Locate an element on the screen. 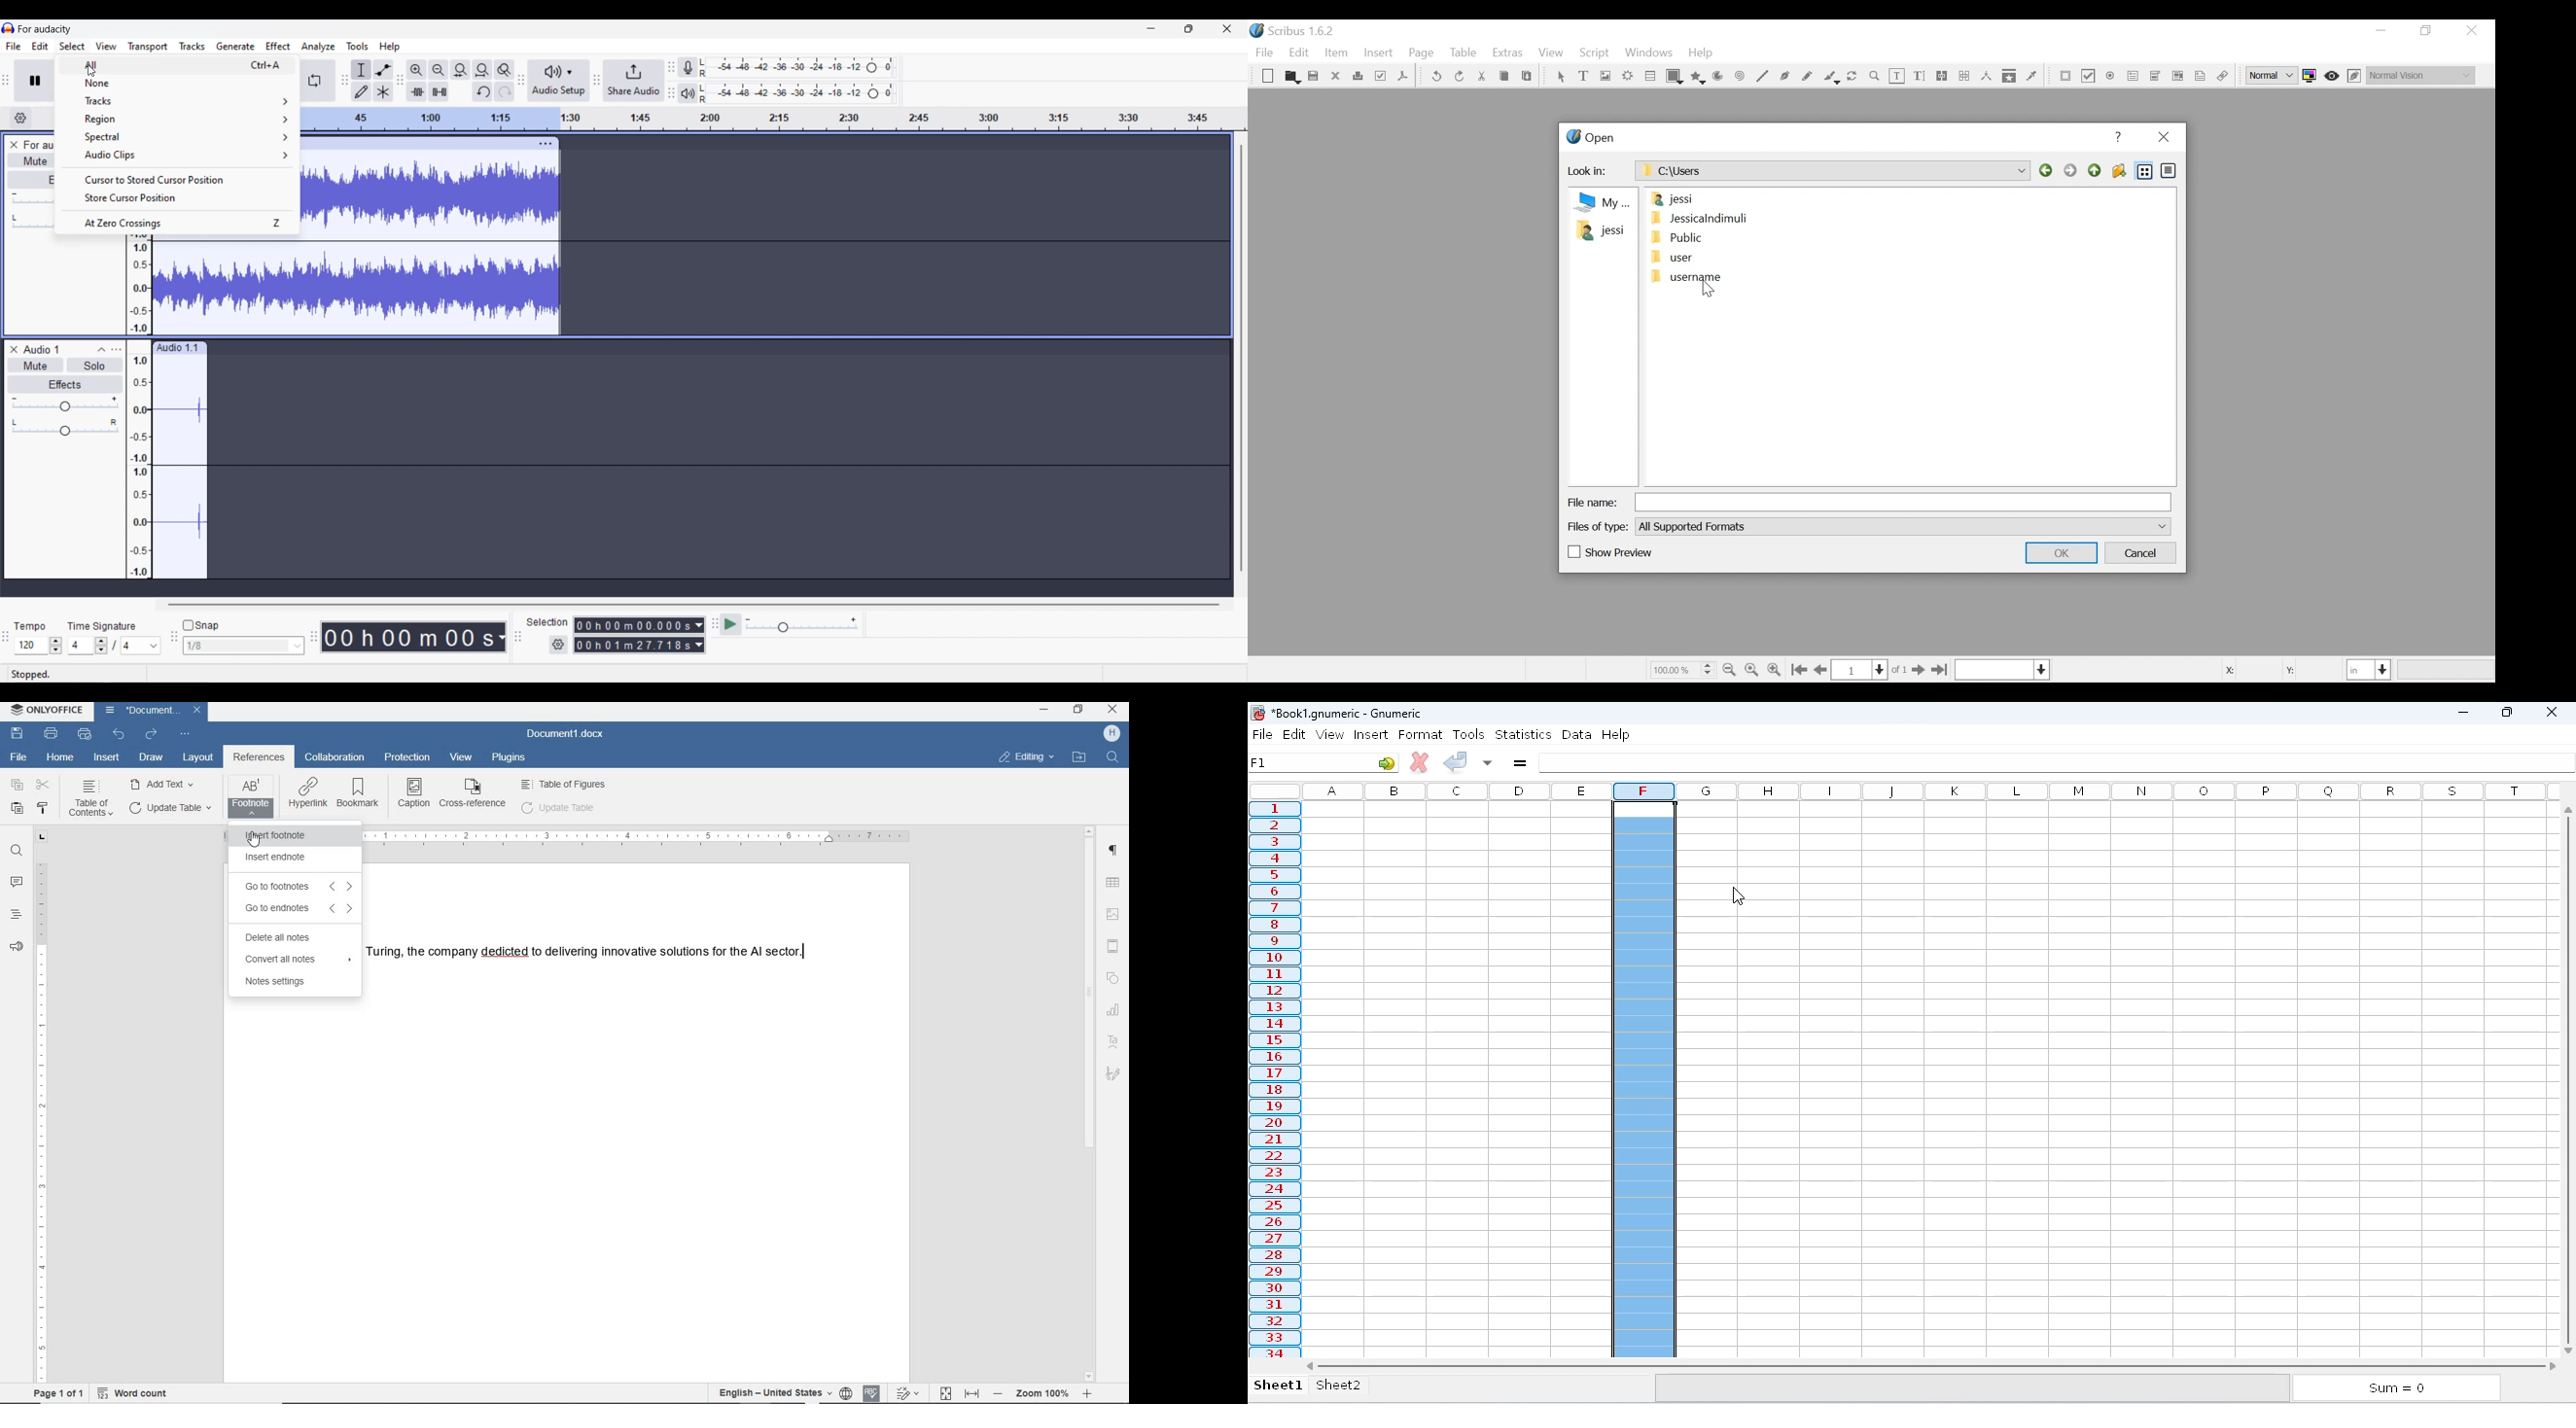 The width and height of the screenshot is (2576, 1428). Save is located at coordinates (1315, 77).